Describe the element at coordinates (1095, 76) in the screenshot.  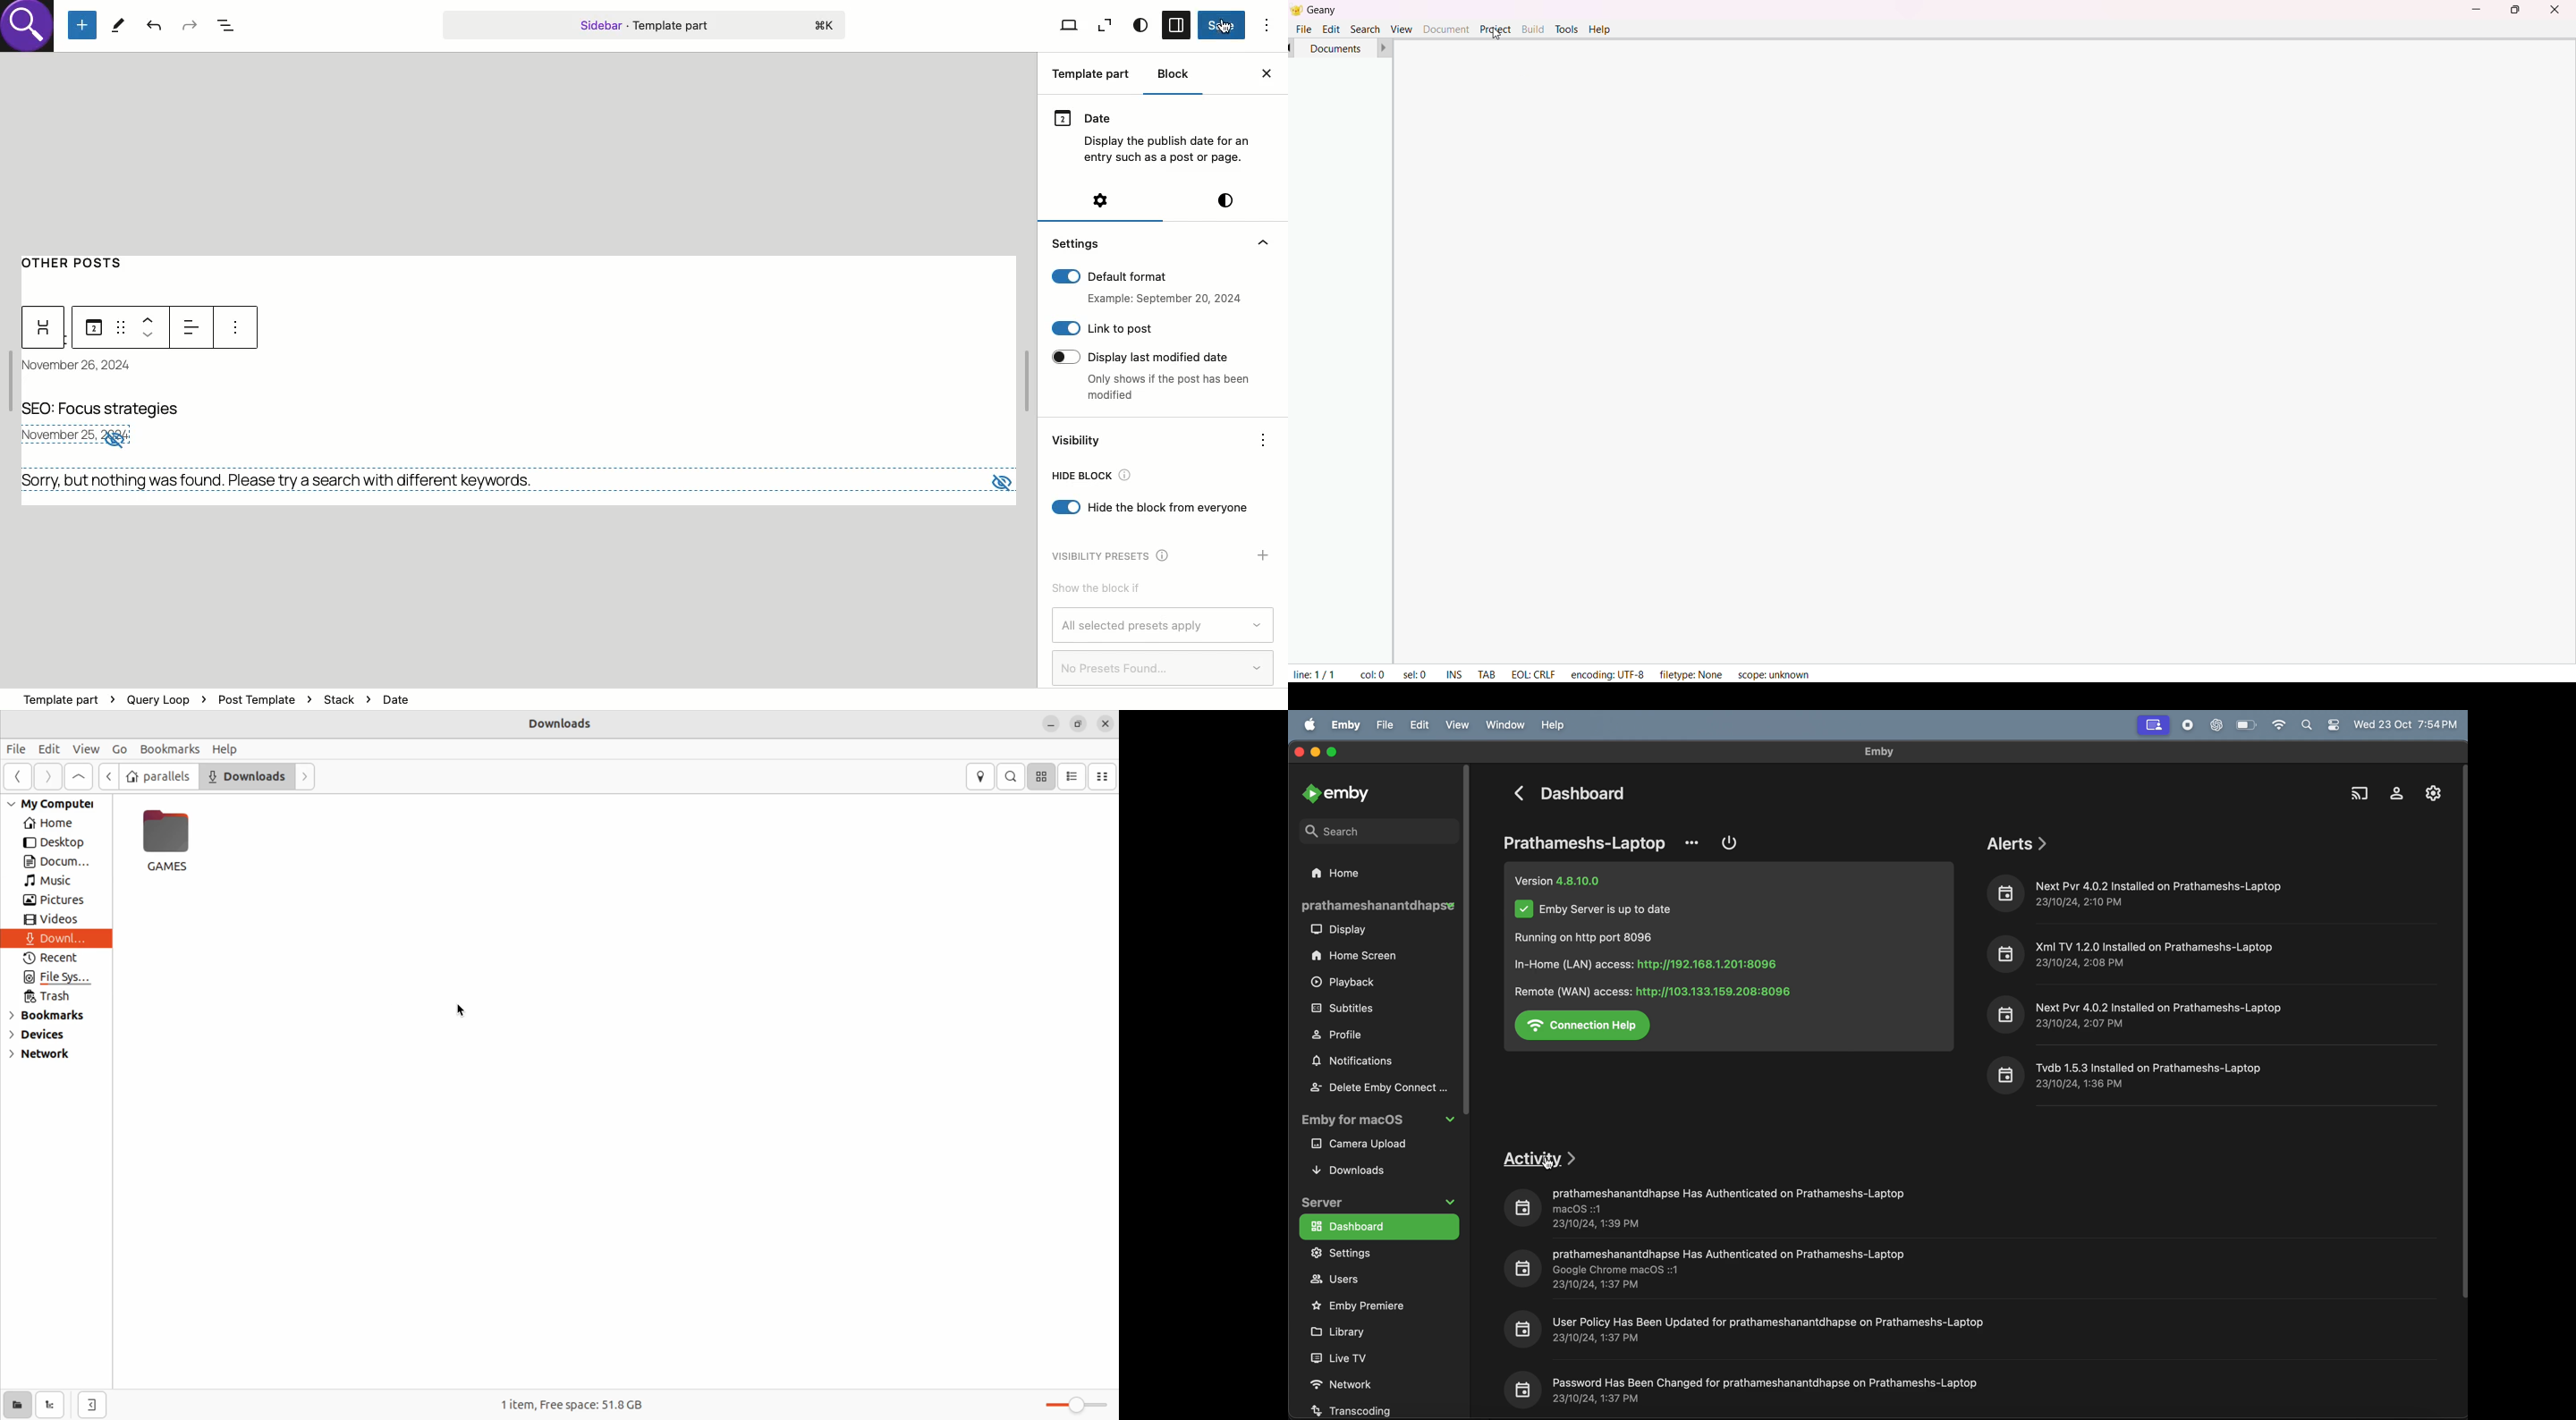
I see `Template part` at that location.